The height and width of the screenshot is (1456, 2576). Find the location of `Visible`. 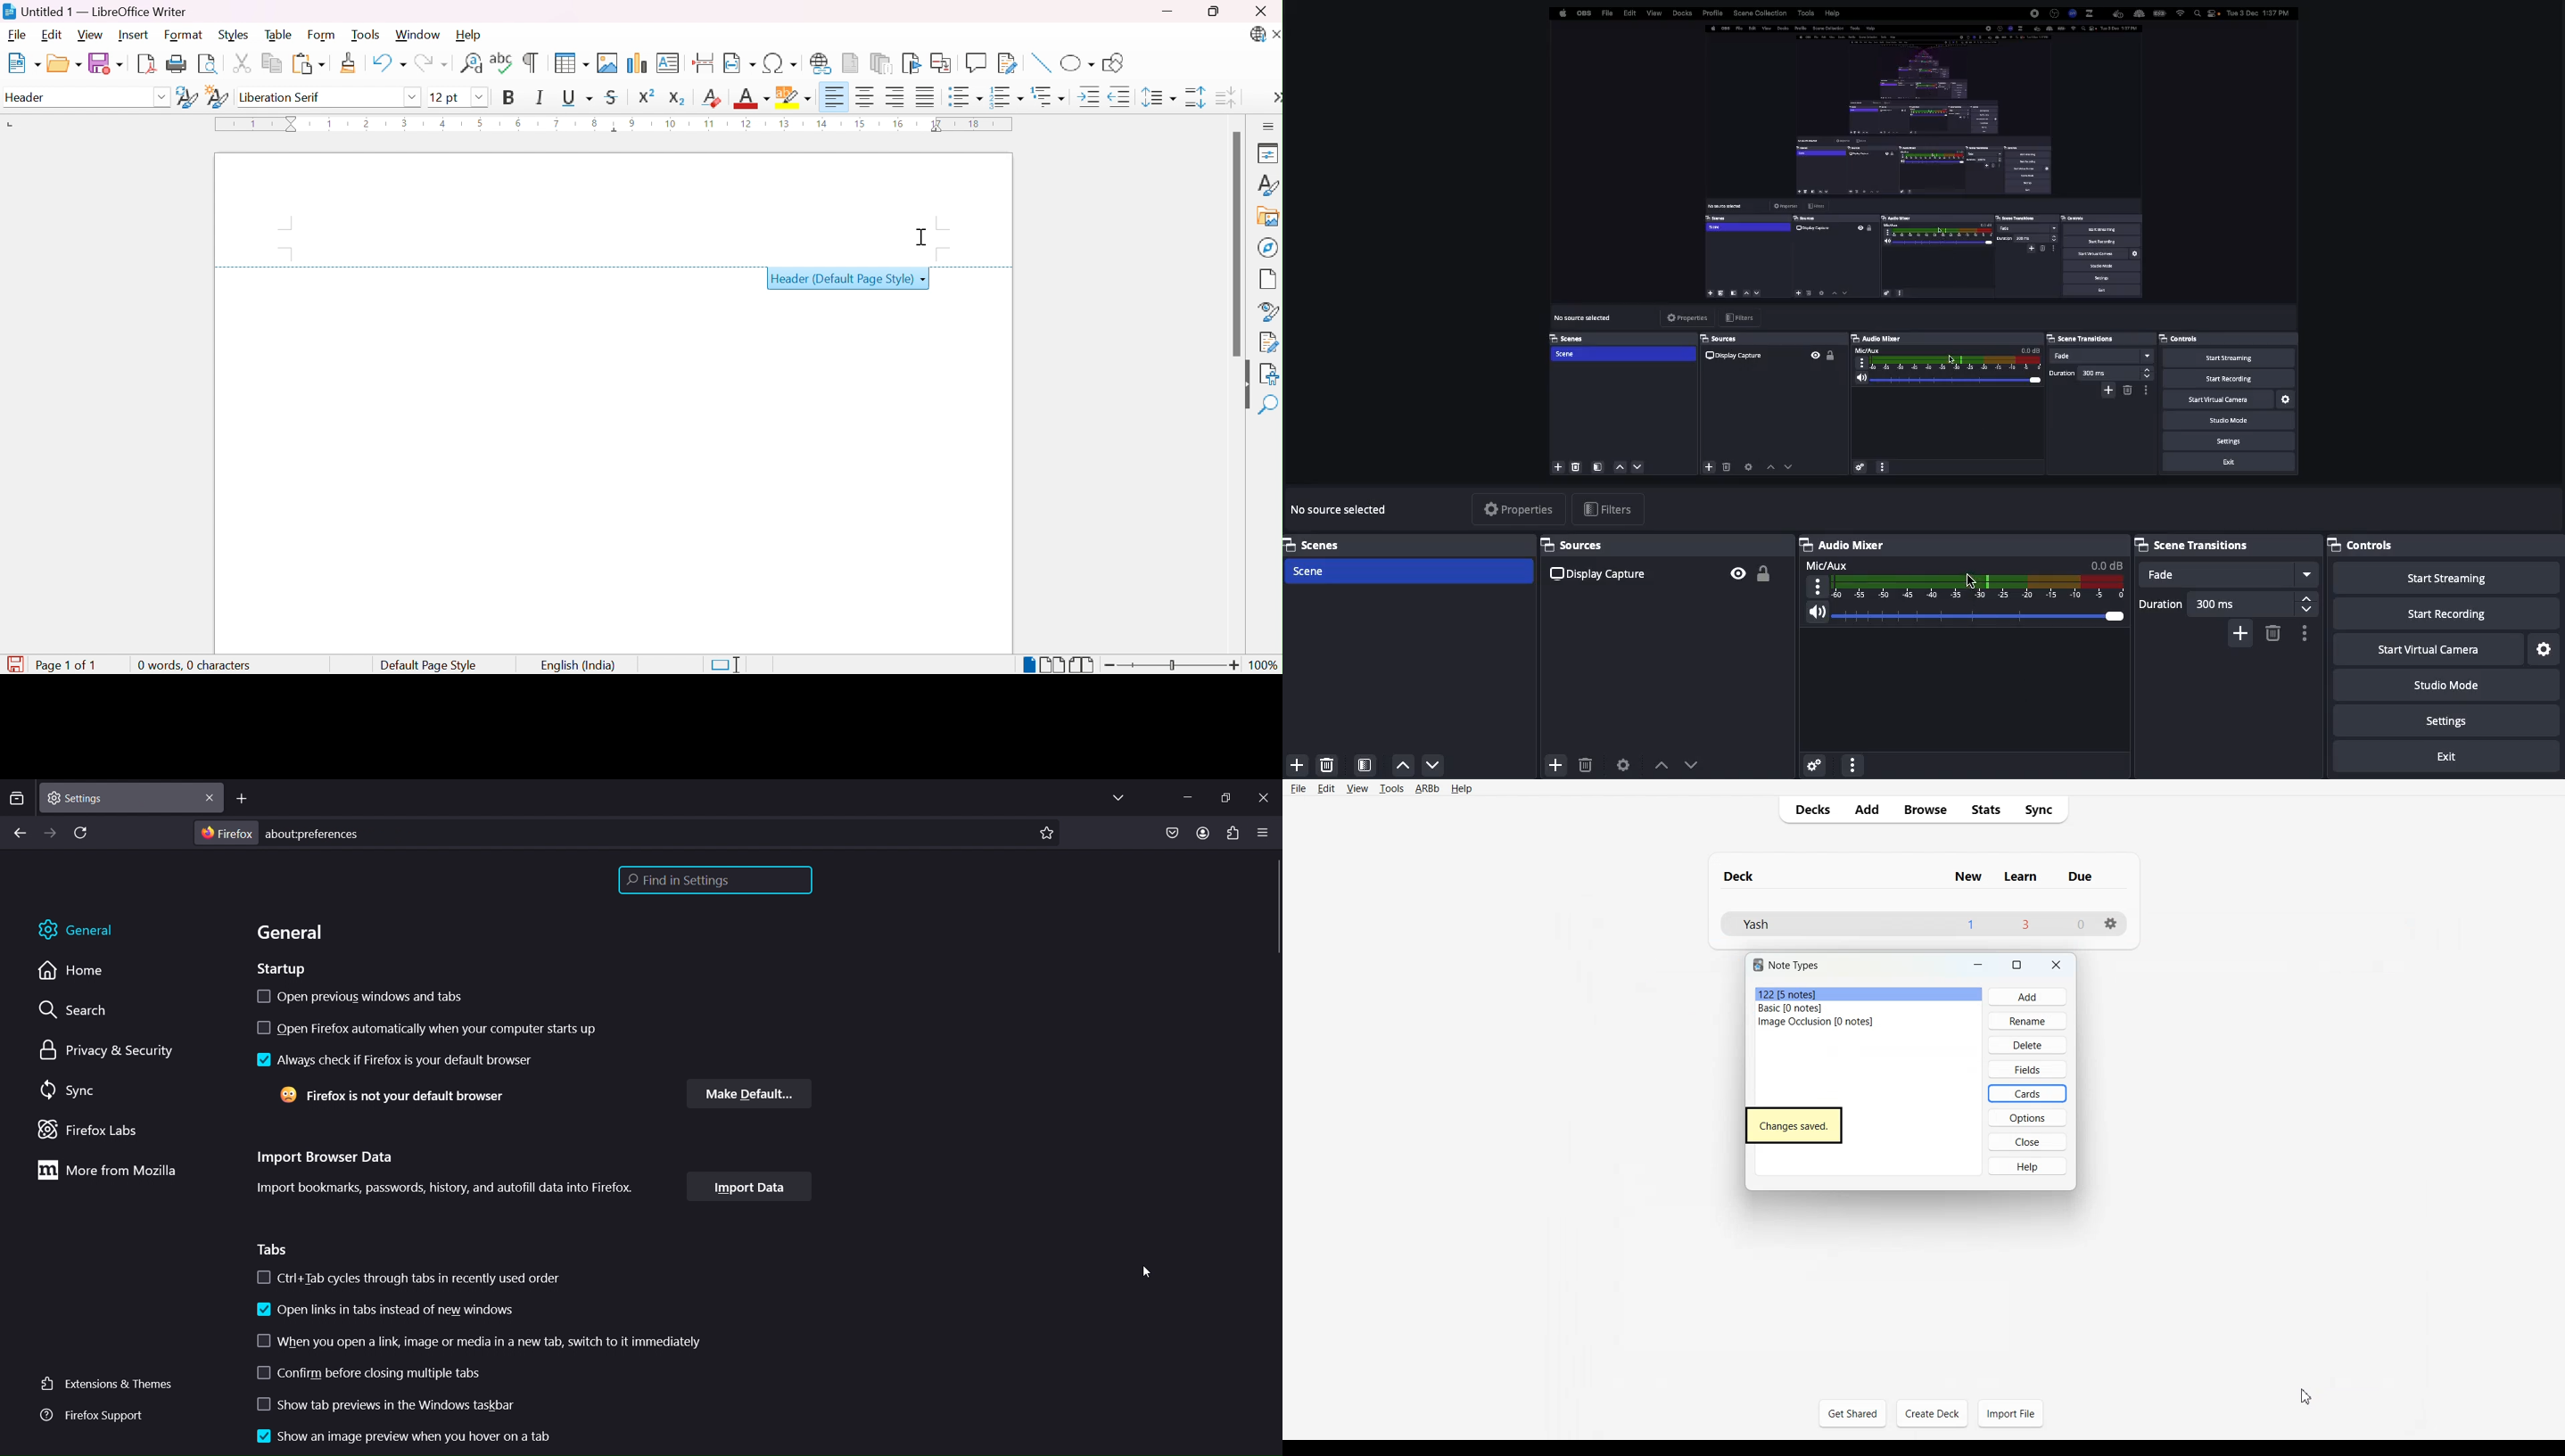

Visible is located at coordinates (1737, 572).